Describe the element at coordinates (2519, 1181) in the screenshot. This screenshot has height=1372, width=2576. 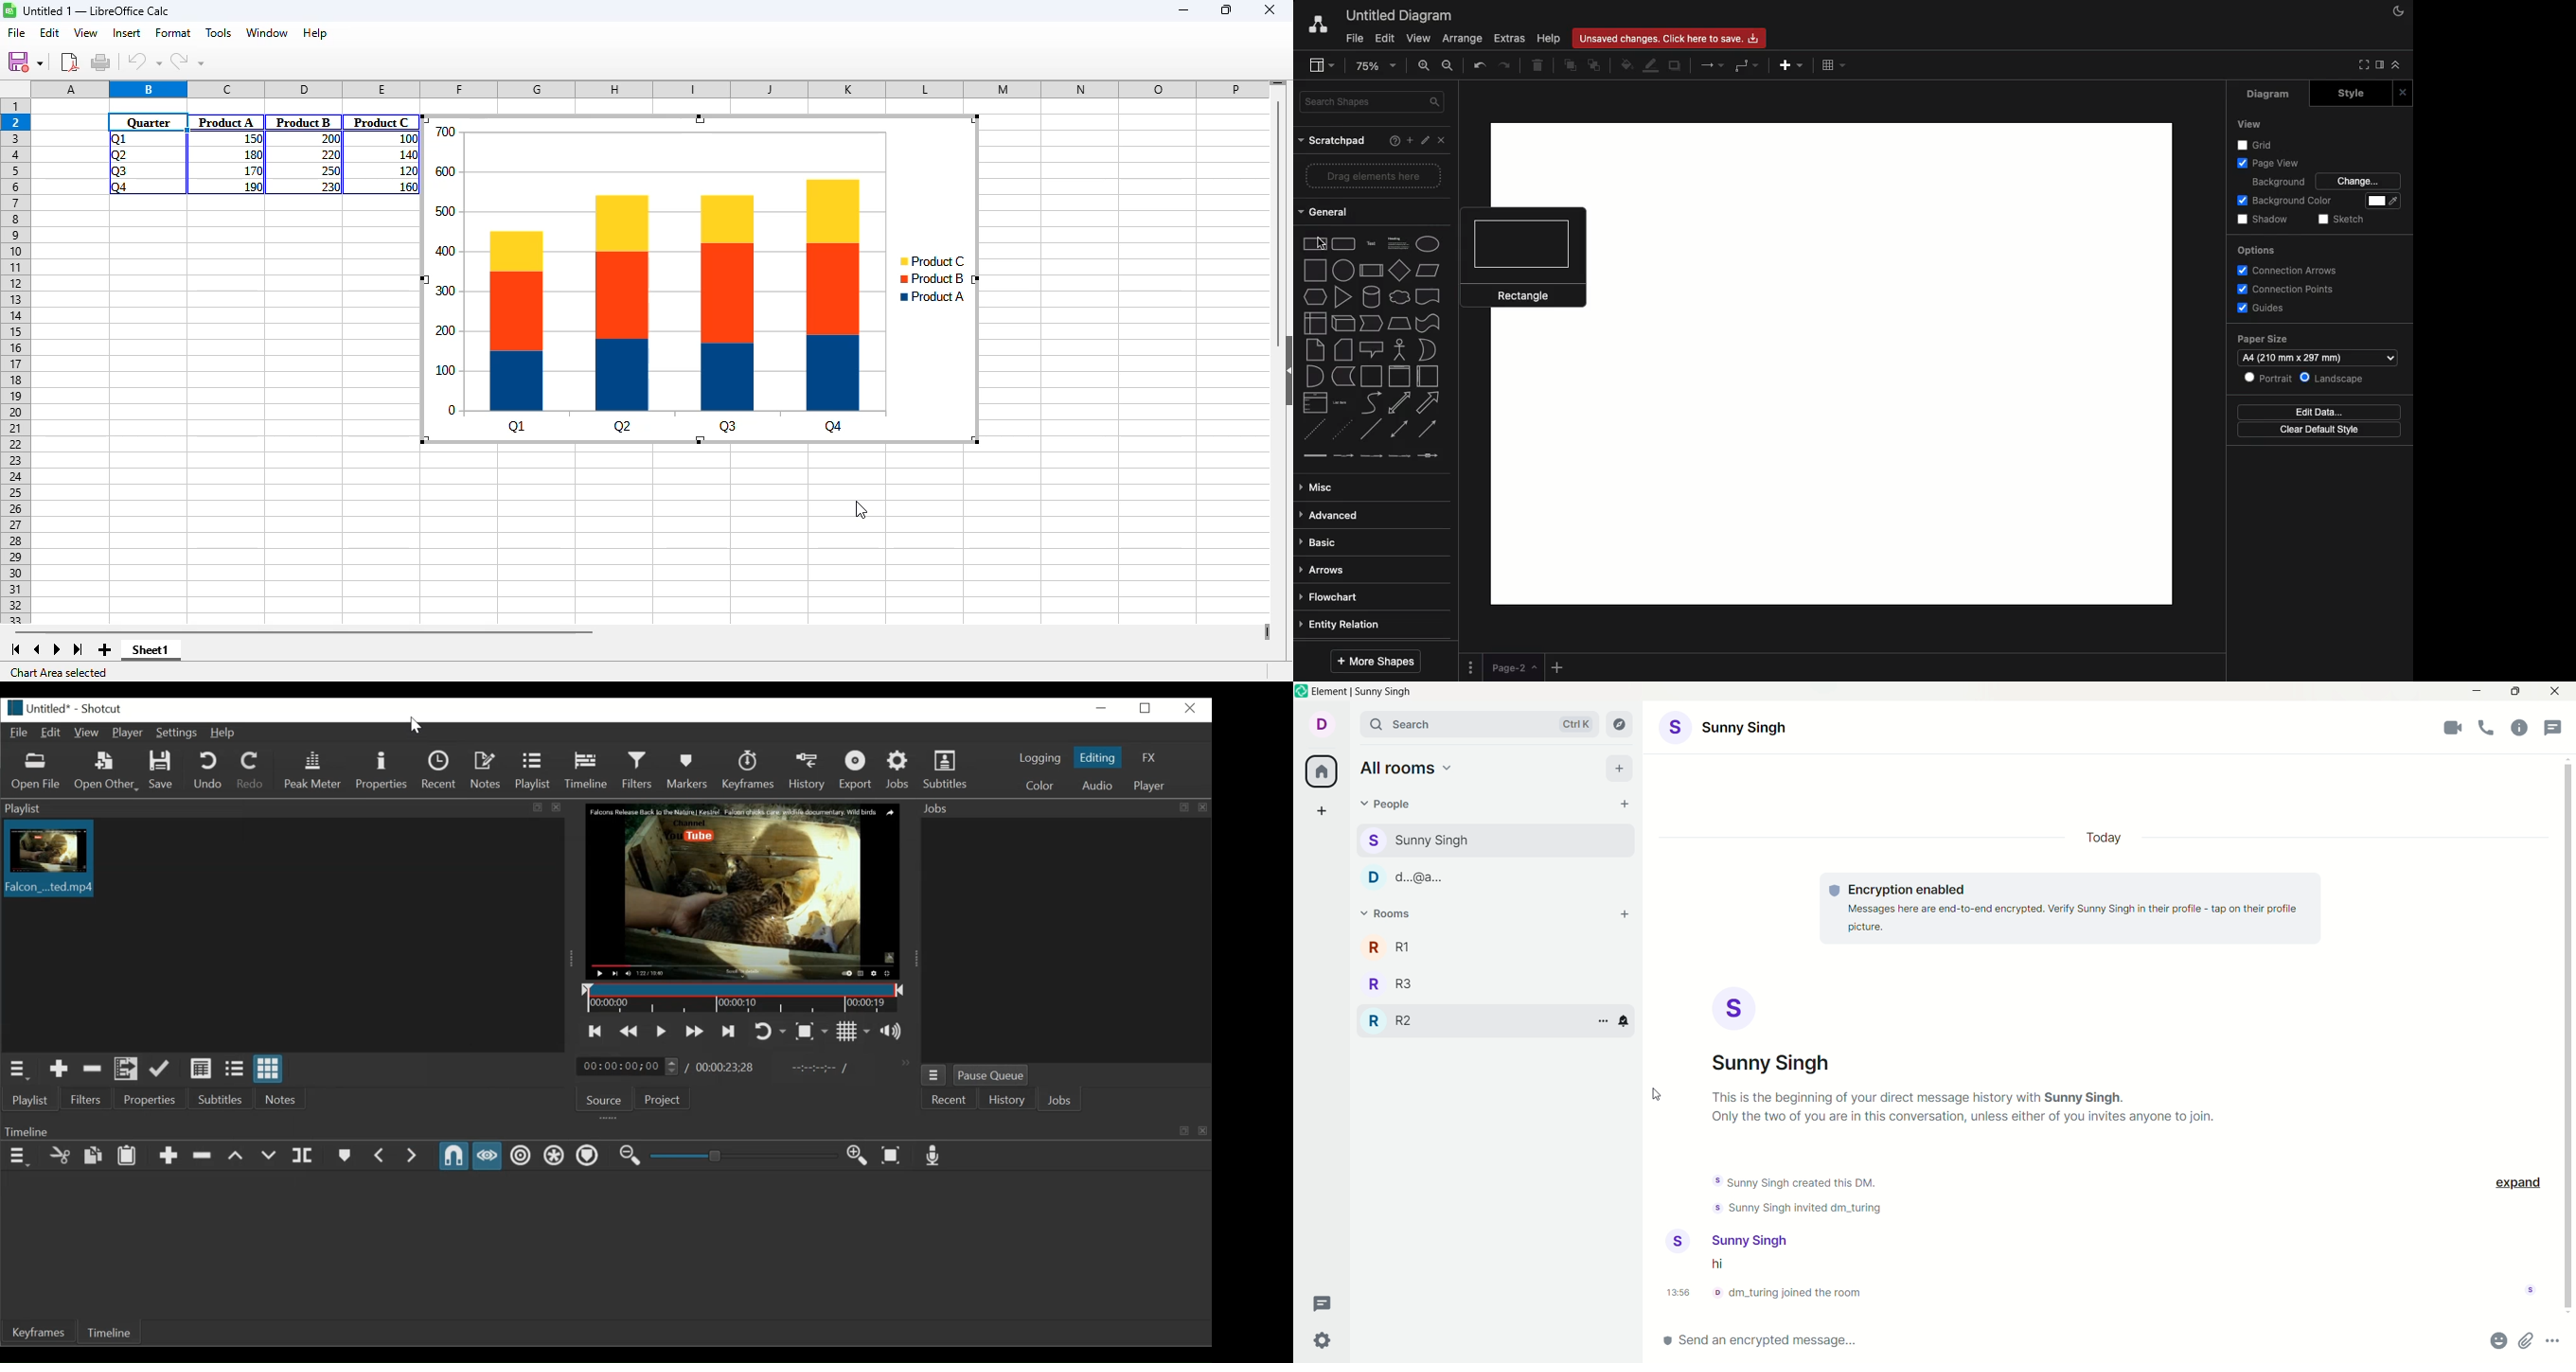
I see `exxpand` at that location.